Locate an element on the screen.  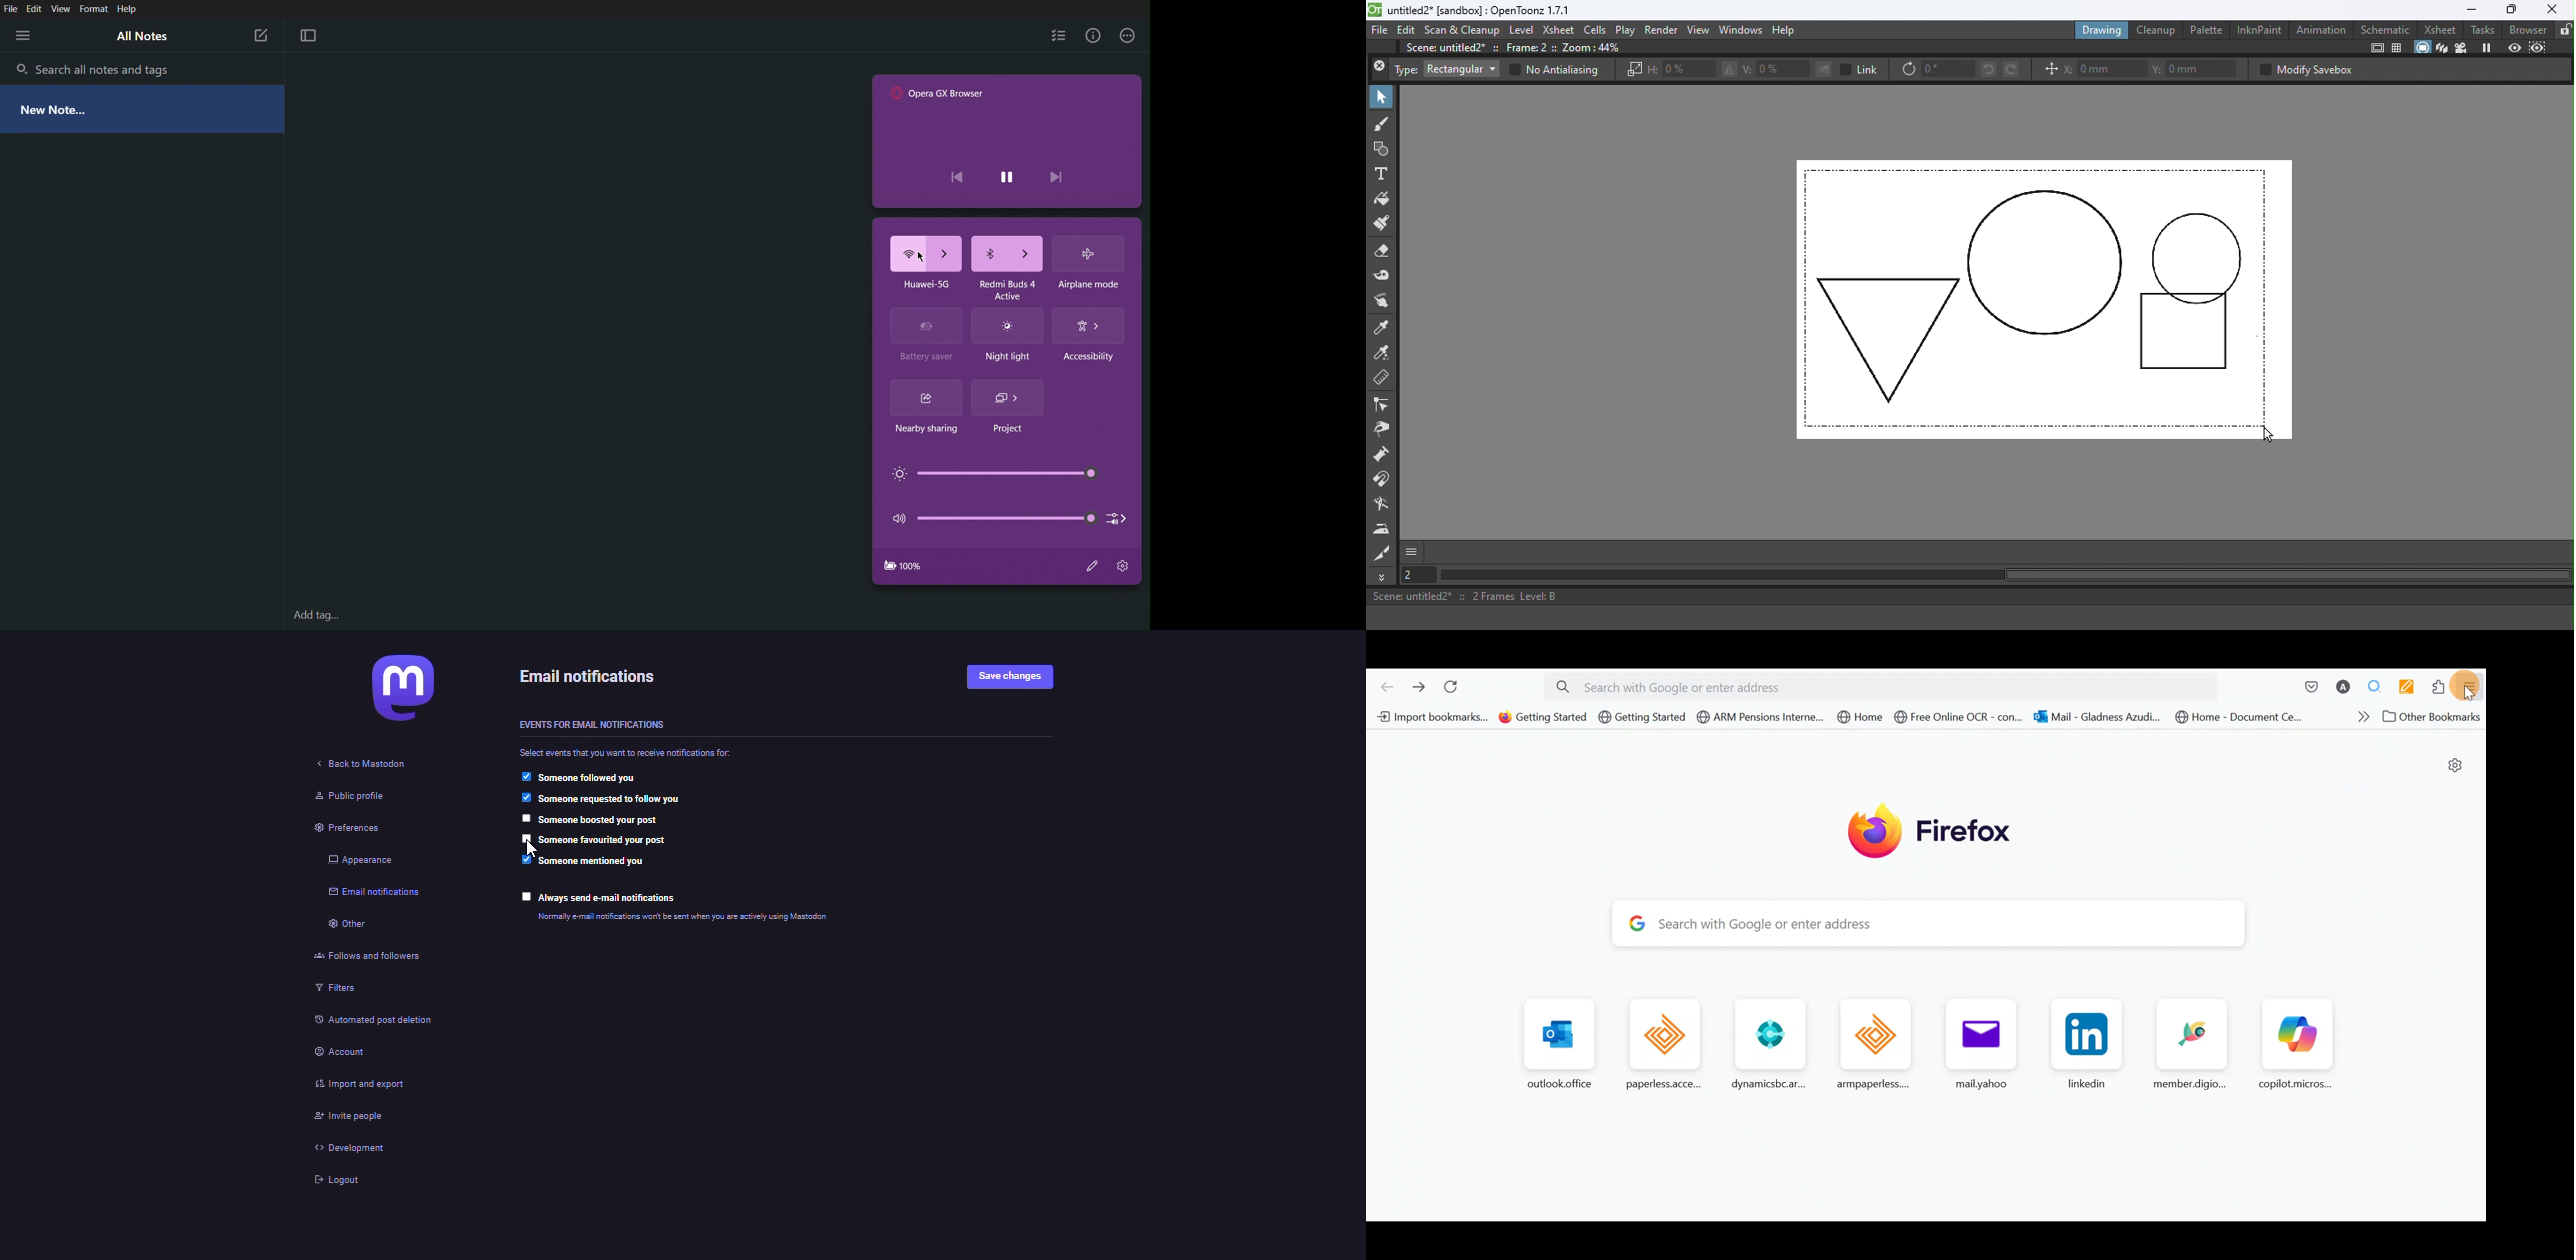
@ Getting Started is located at coordinates (1642, 720).